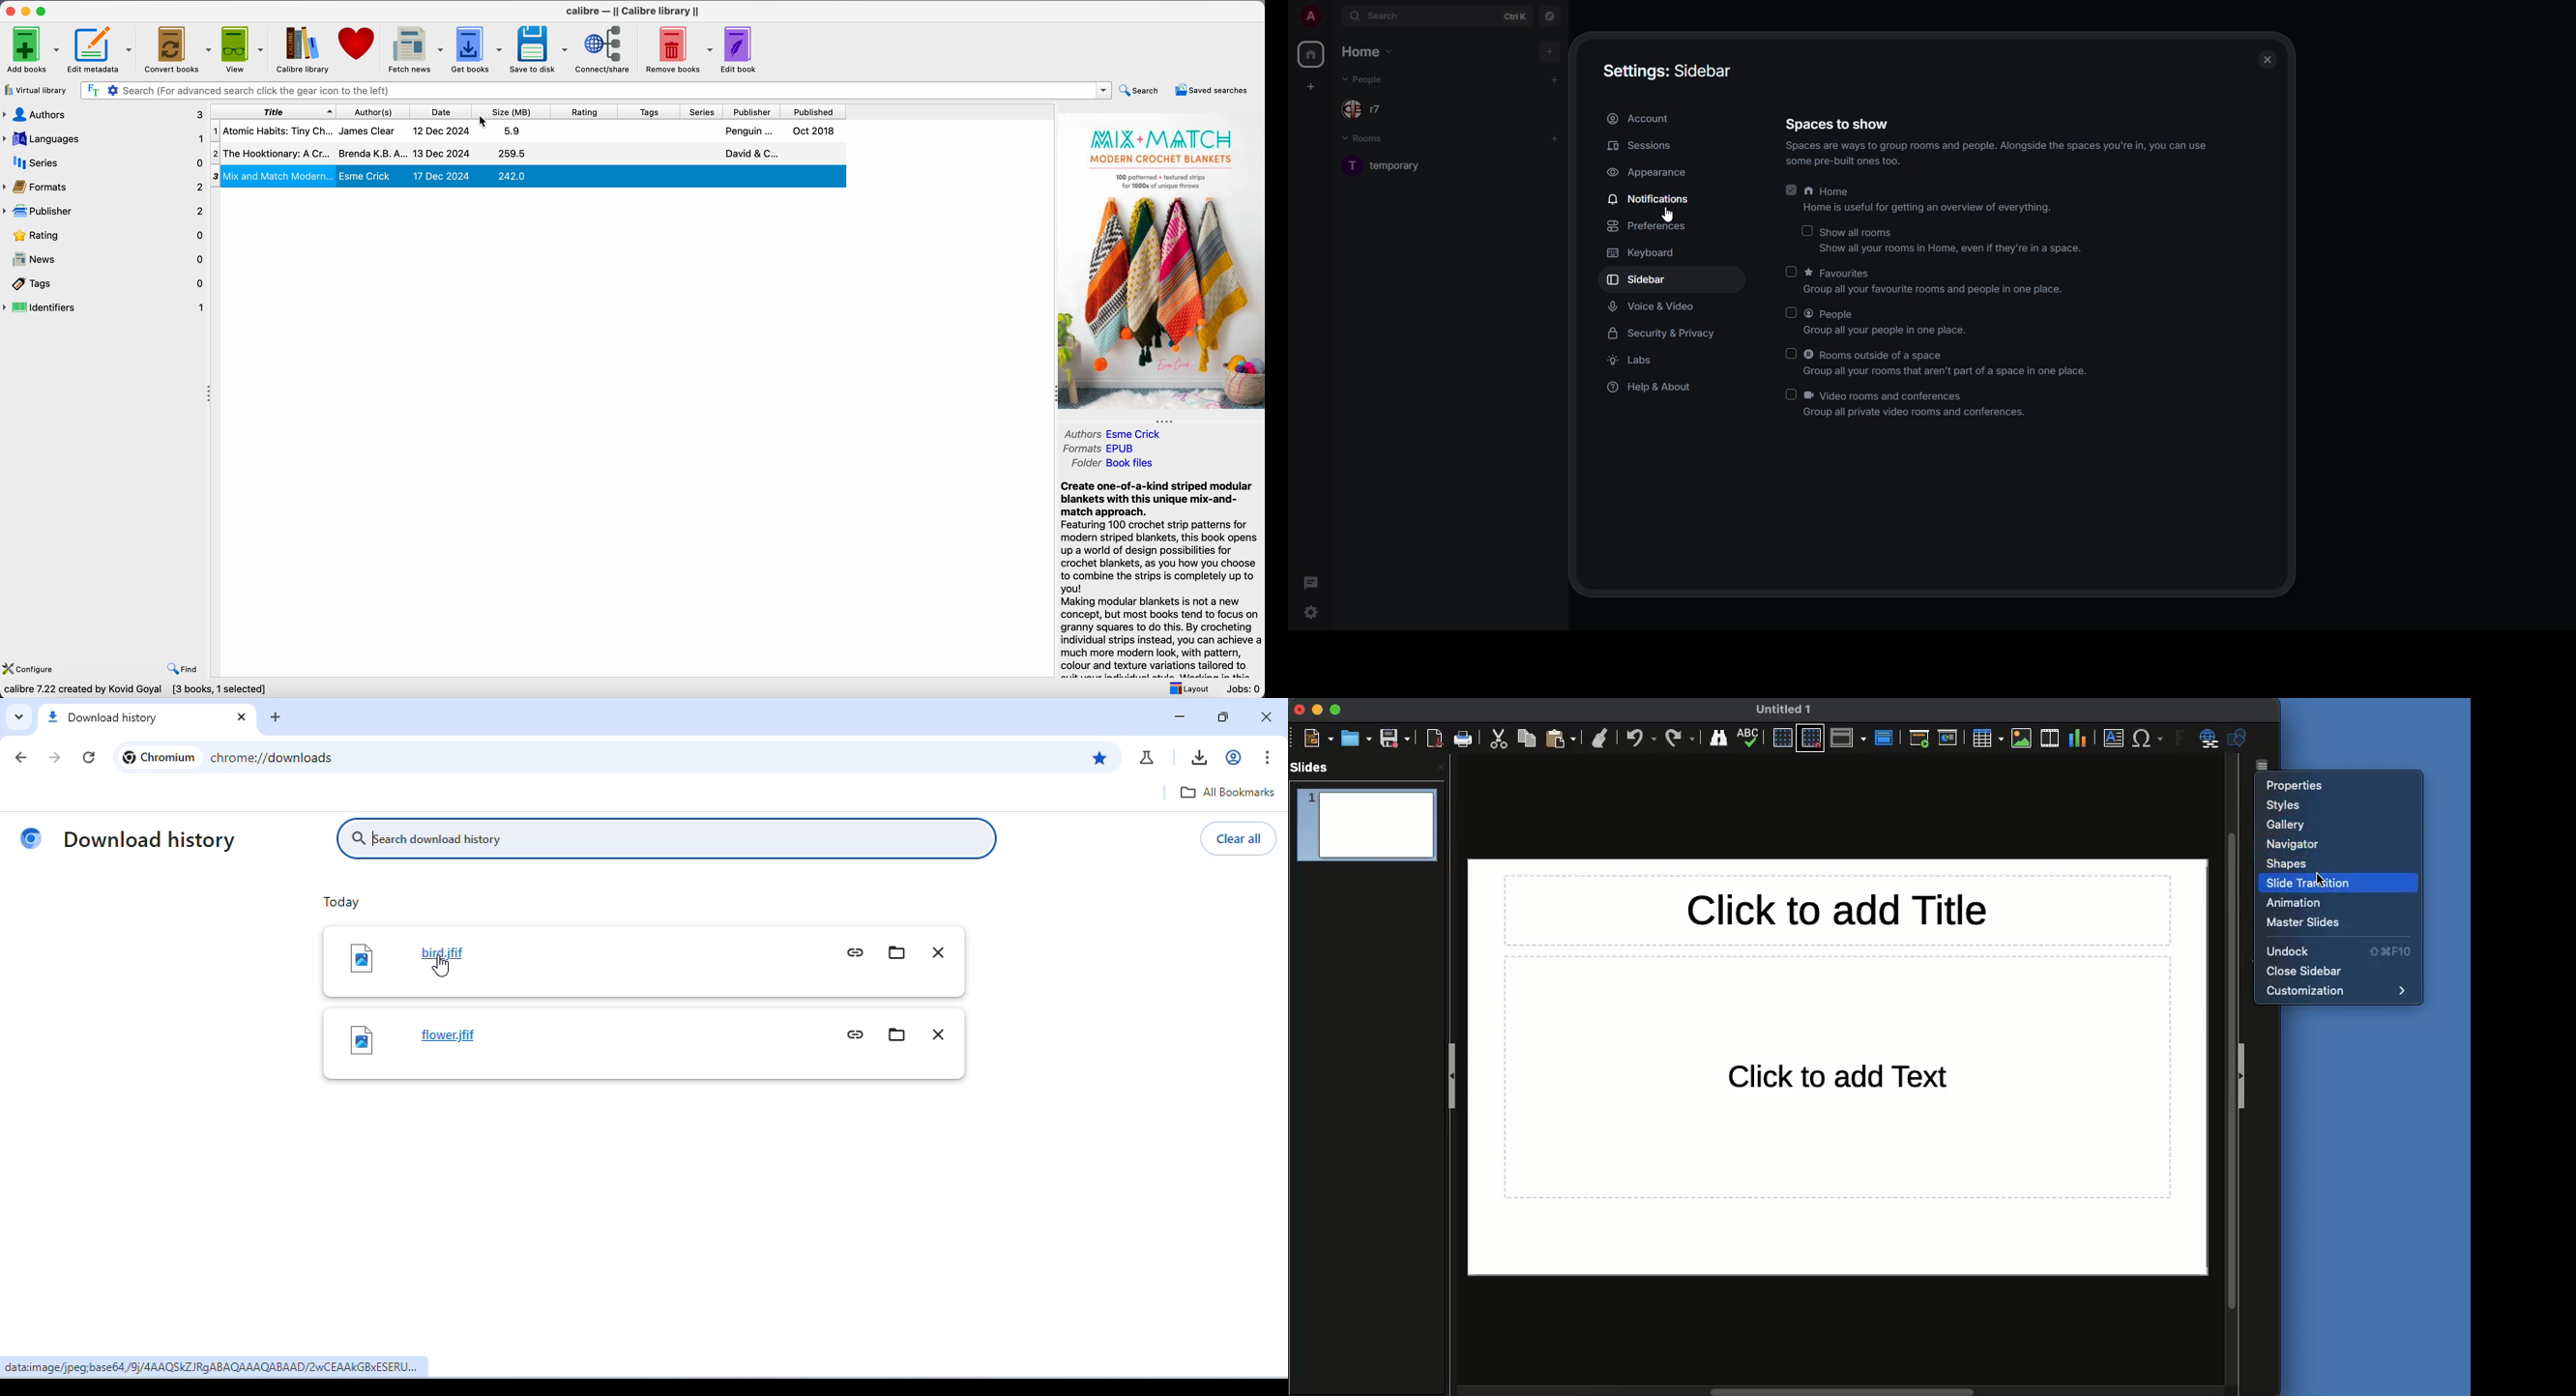 The height and width of the screenshot is (1400, 2576). I want to click on rooms, so click(1371, 140).